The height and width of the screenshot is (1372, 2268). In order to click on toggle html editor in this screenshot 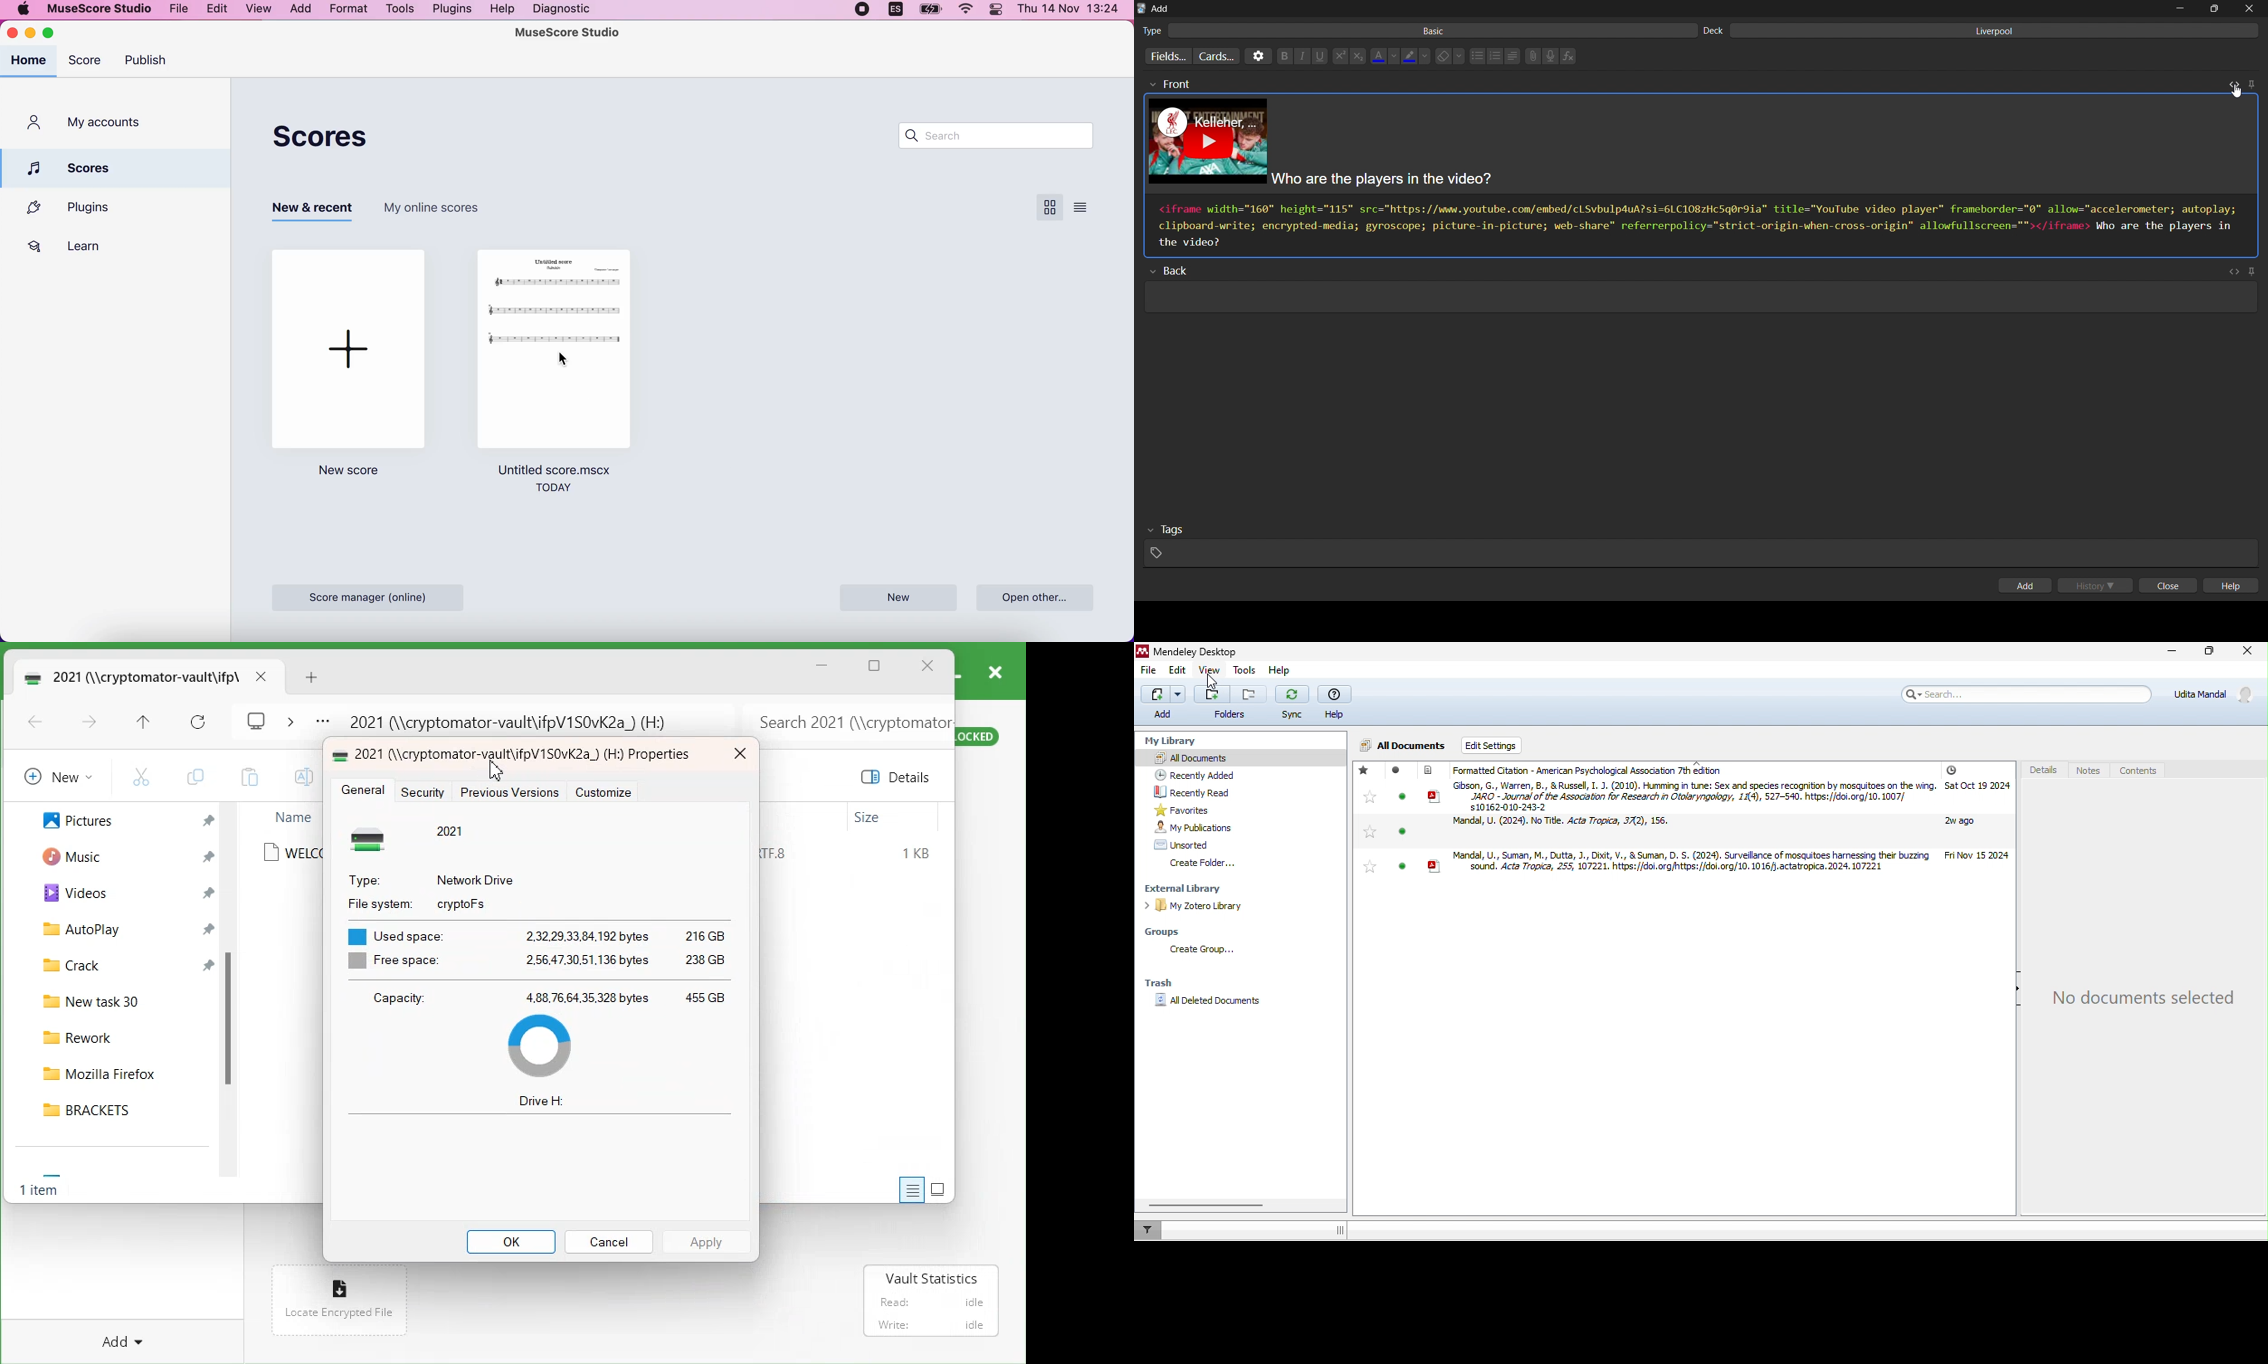, I will do `click(2231, 83)`.